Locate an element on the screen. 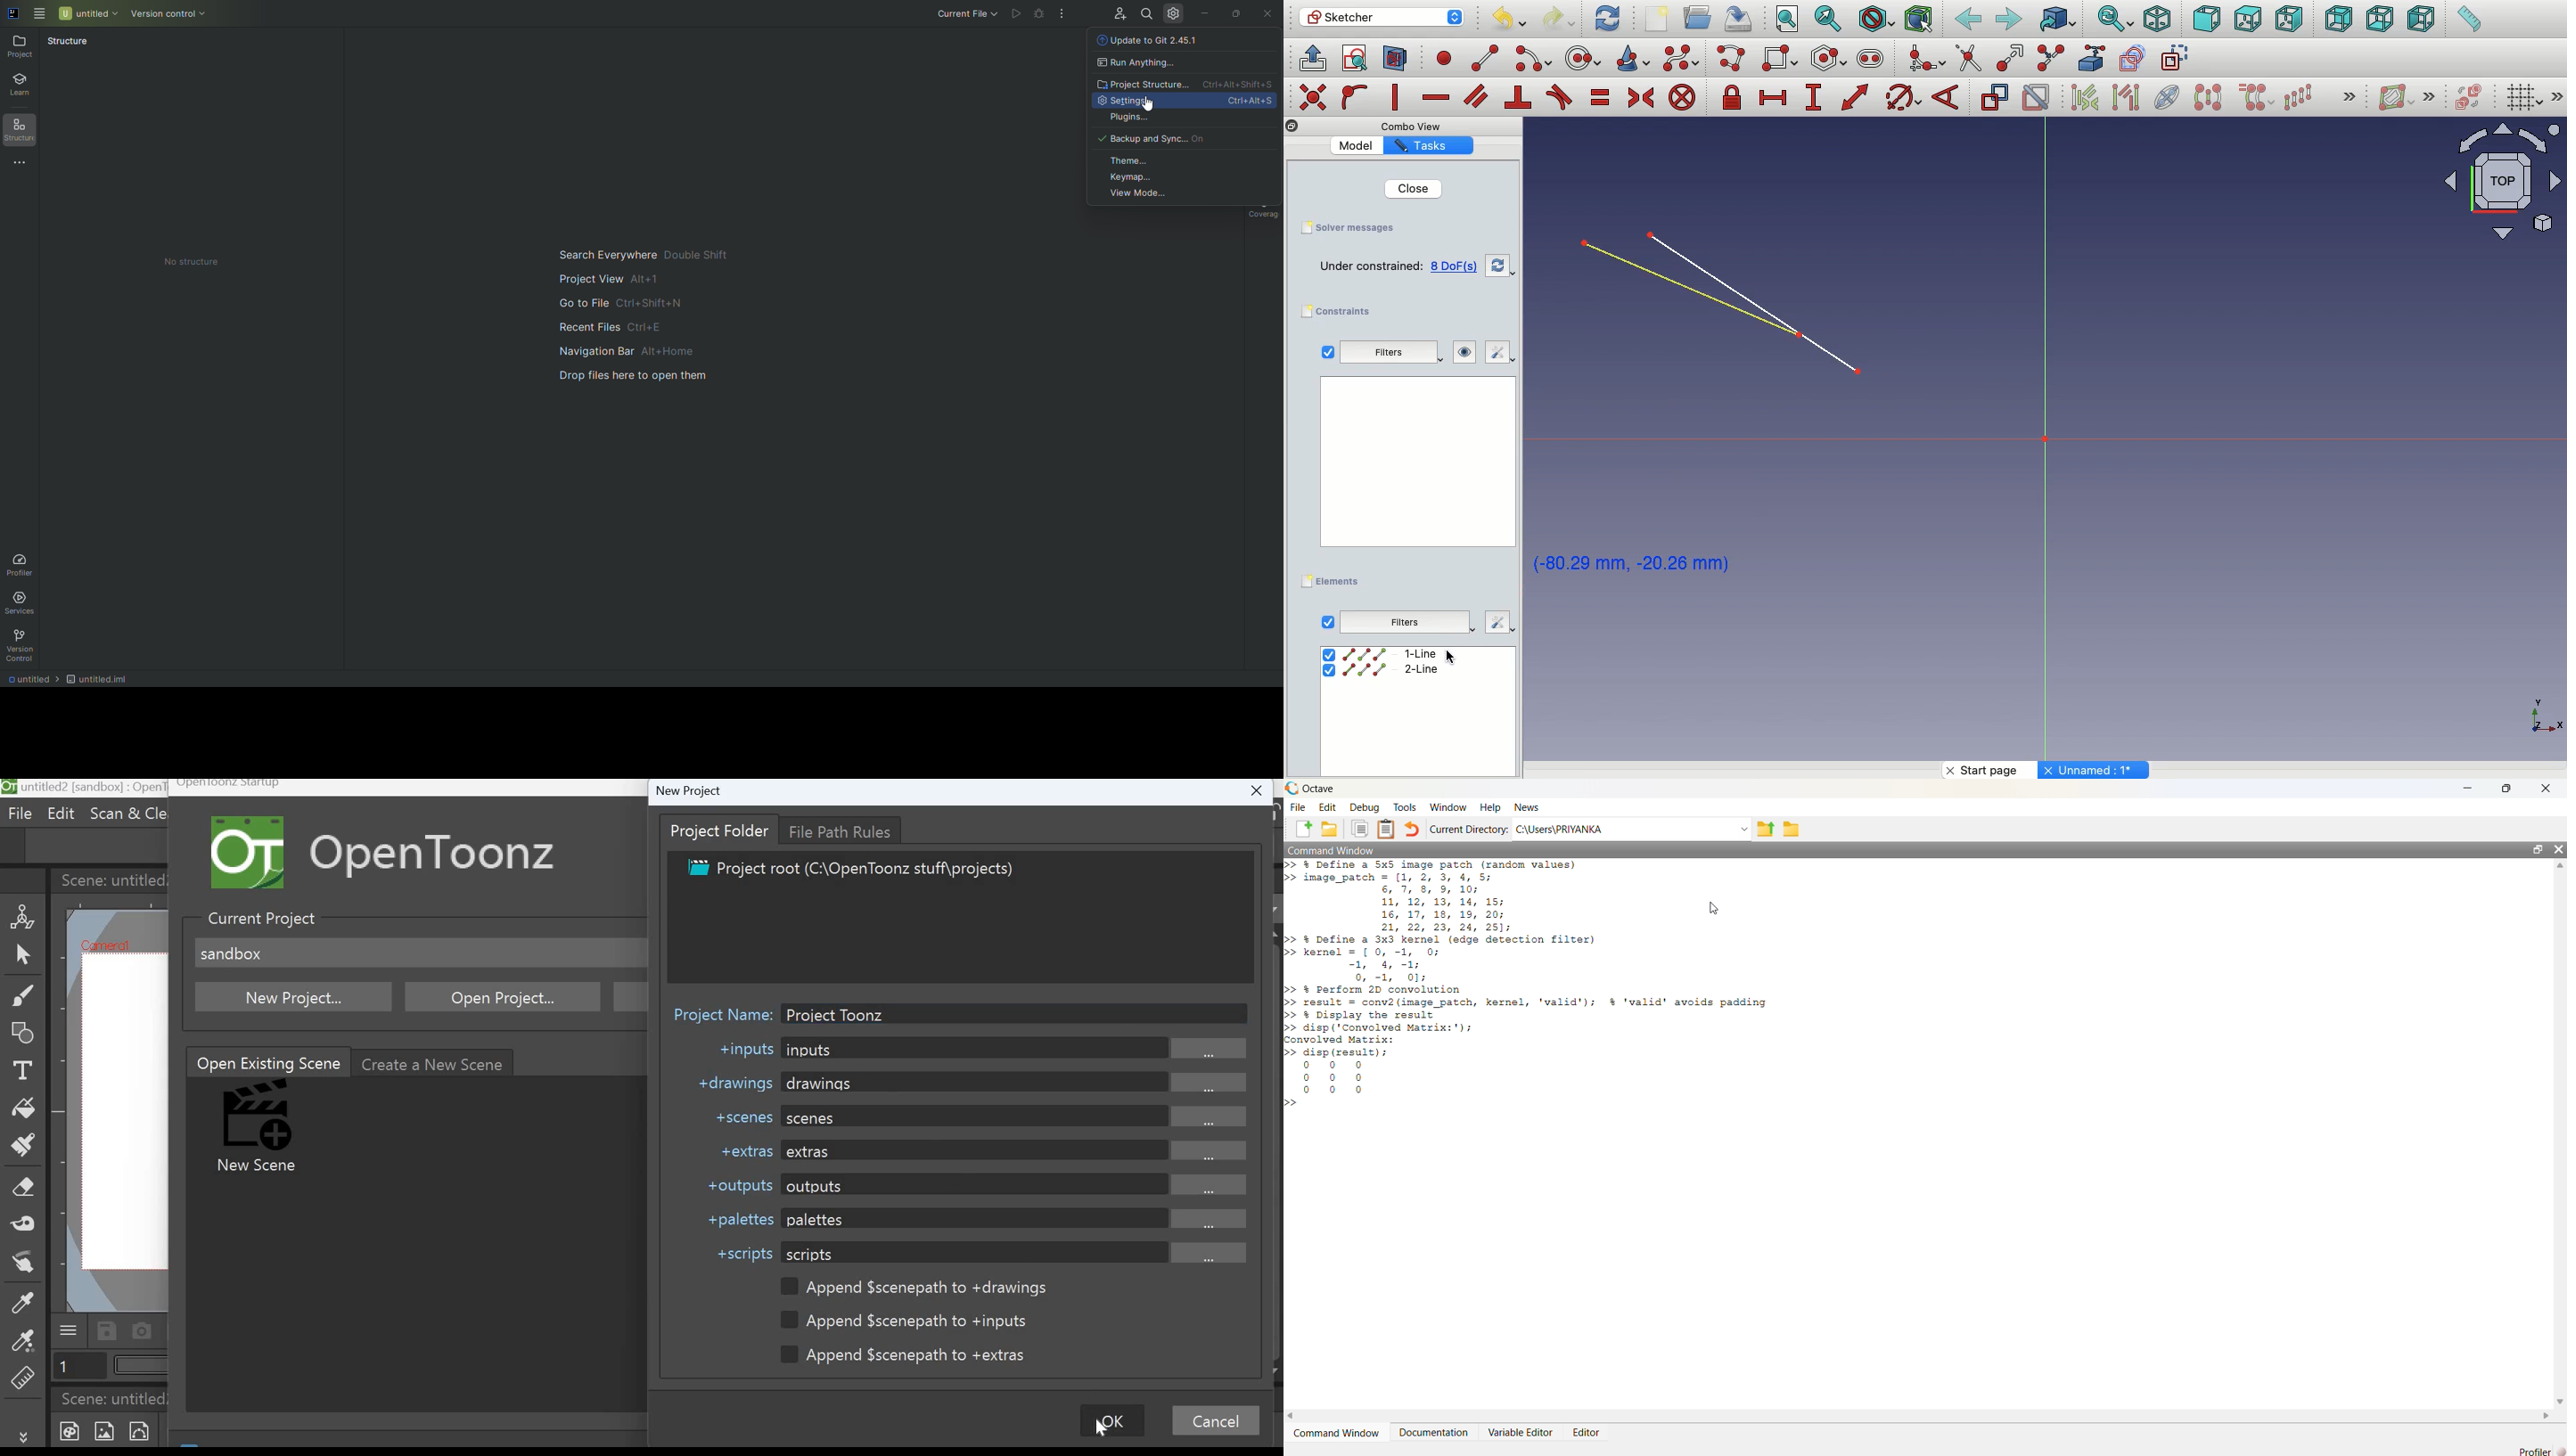 The height and width of the screenshot is (1456, 2576). Scan & cleanup is located at coordinates (126, 812).